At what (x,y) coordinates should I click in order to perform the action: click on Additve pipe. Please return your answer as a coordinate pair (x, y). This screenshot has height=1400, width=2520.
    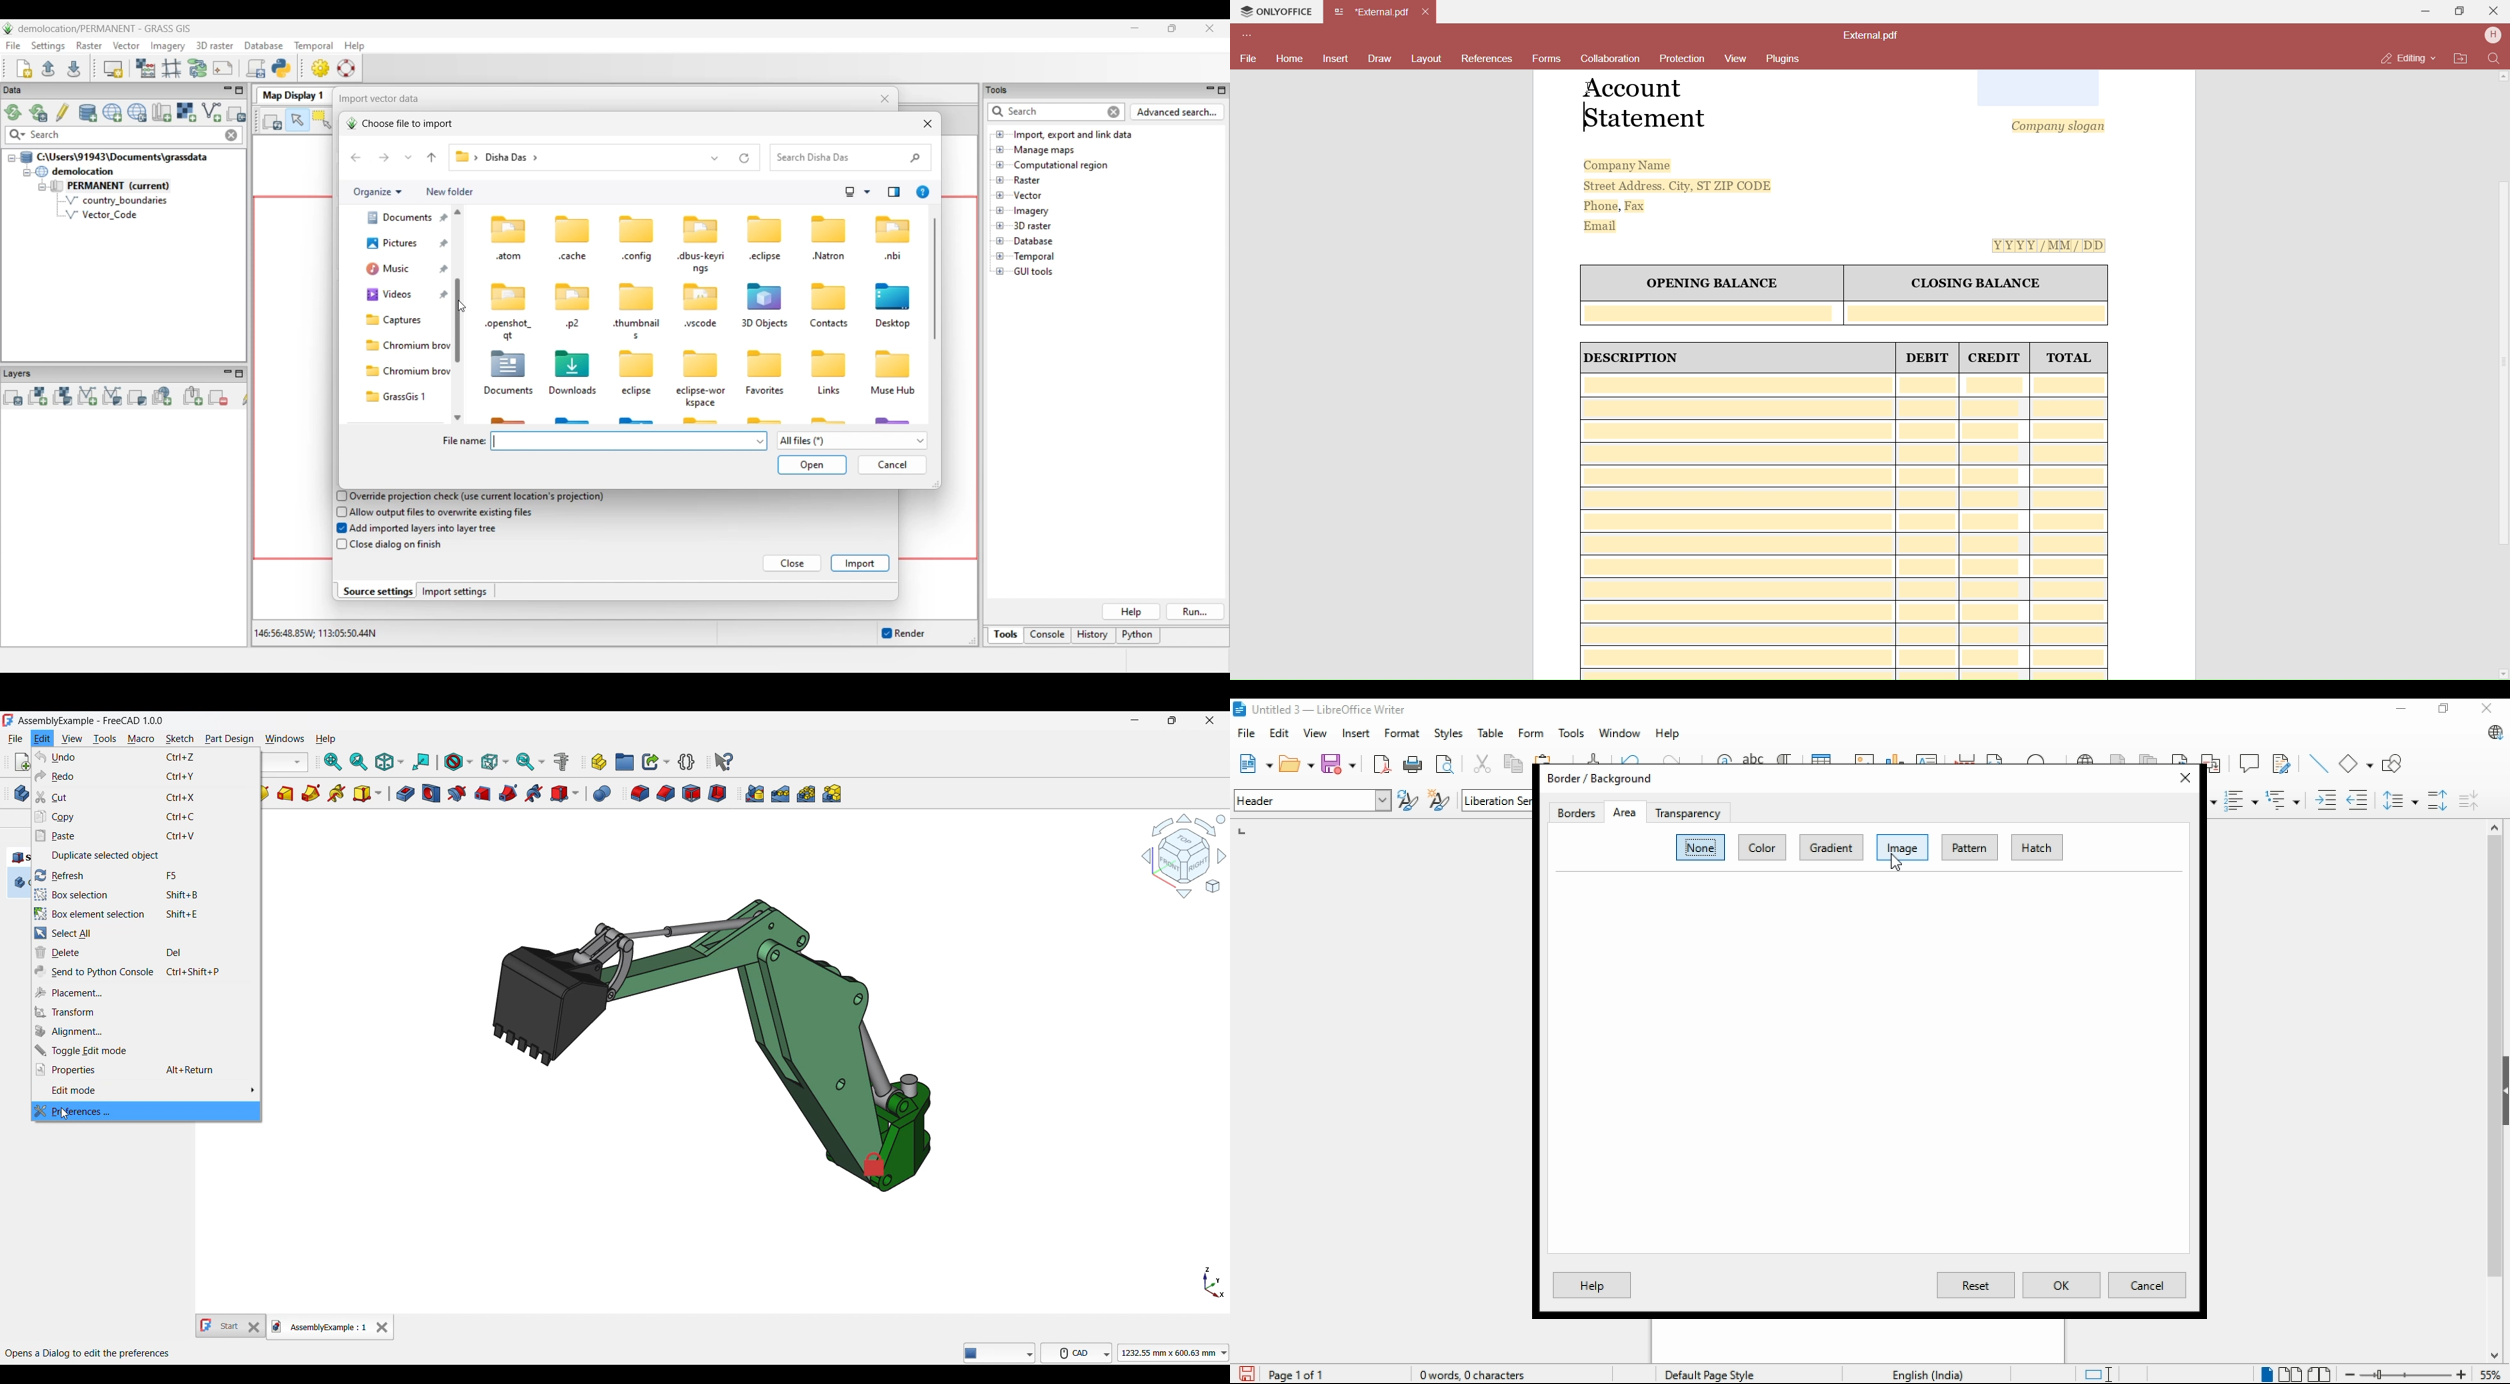
    Looking at the image, I should click on (311, 793).